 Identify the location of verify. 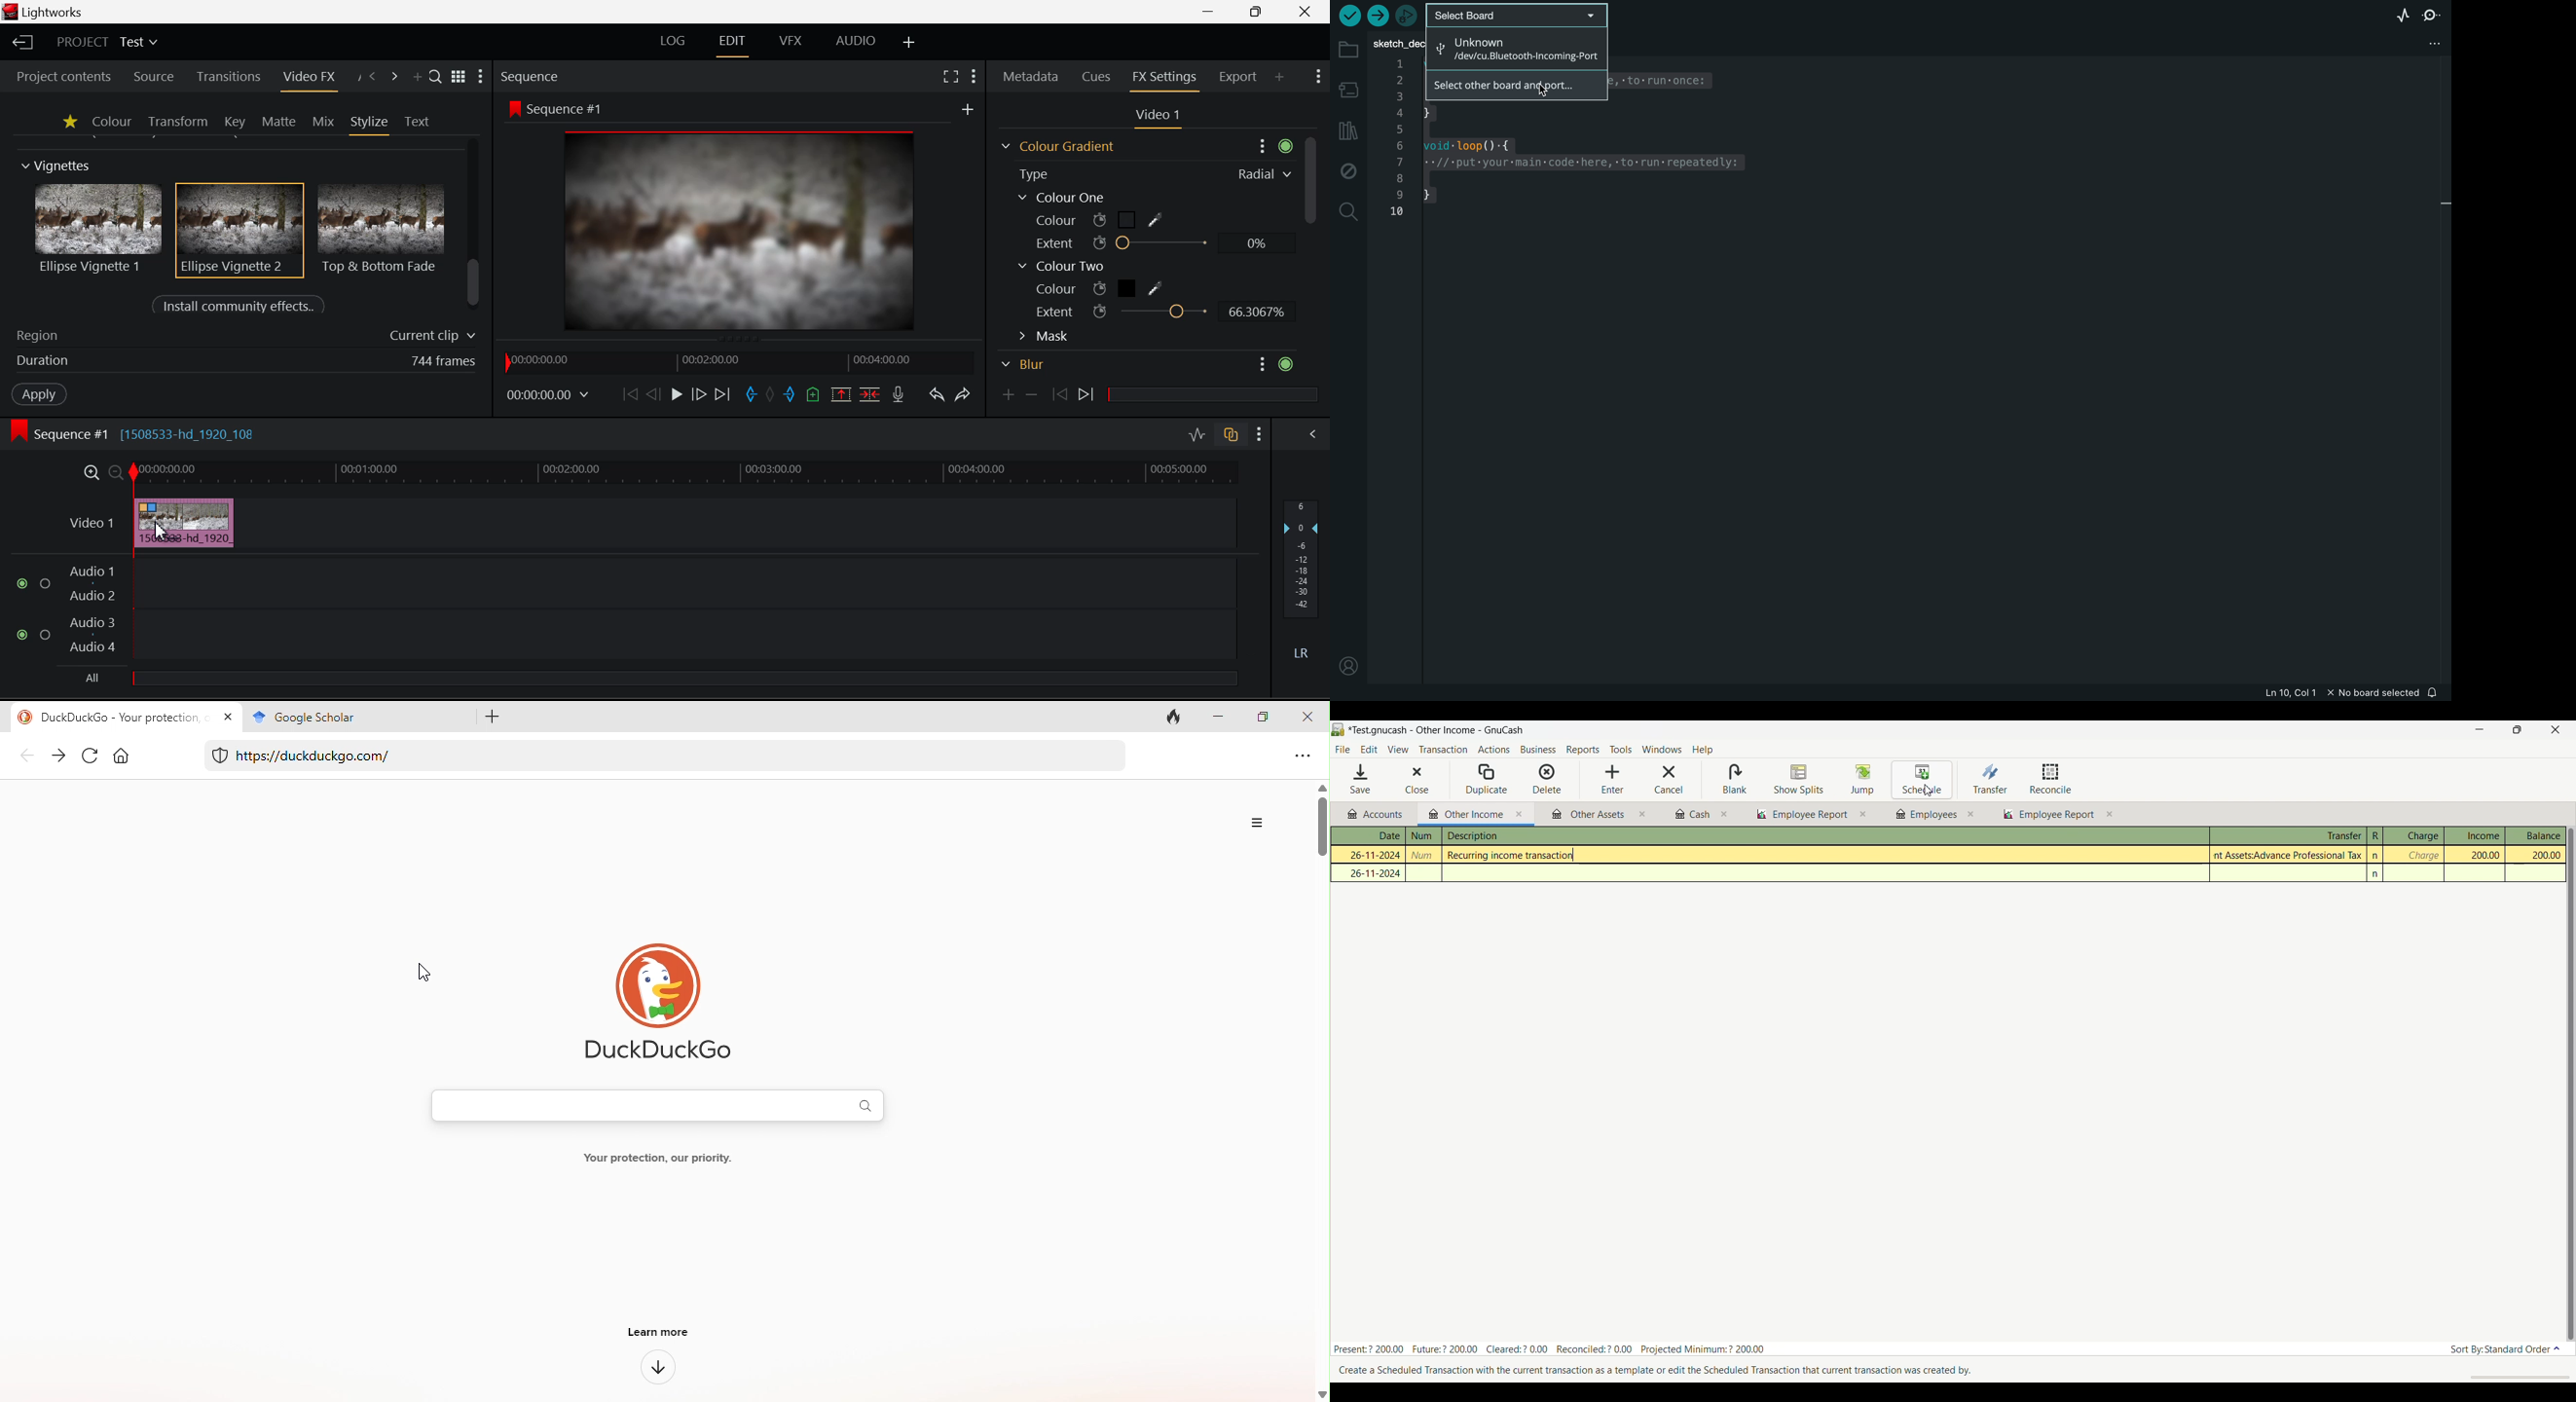
(1350, 16).